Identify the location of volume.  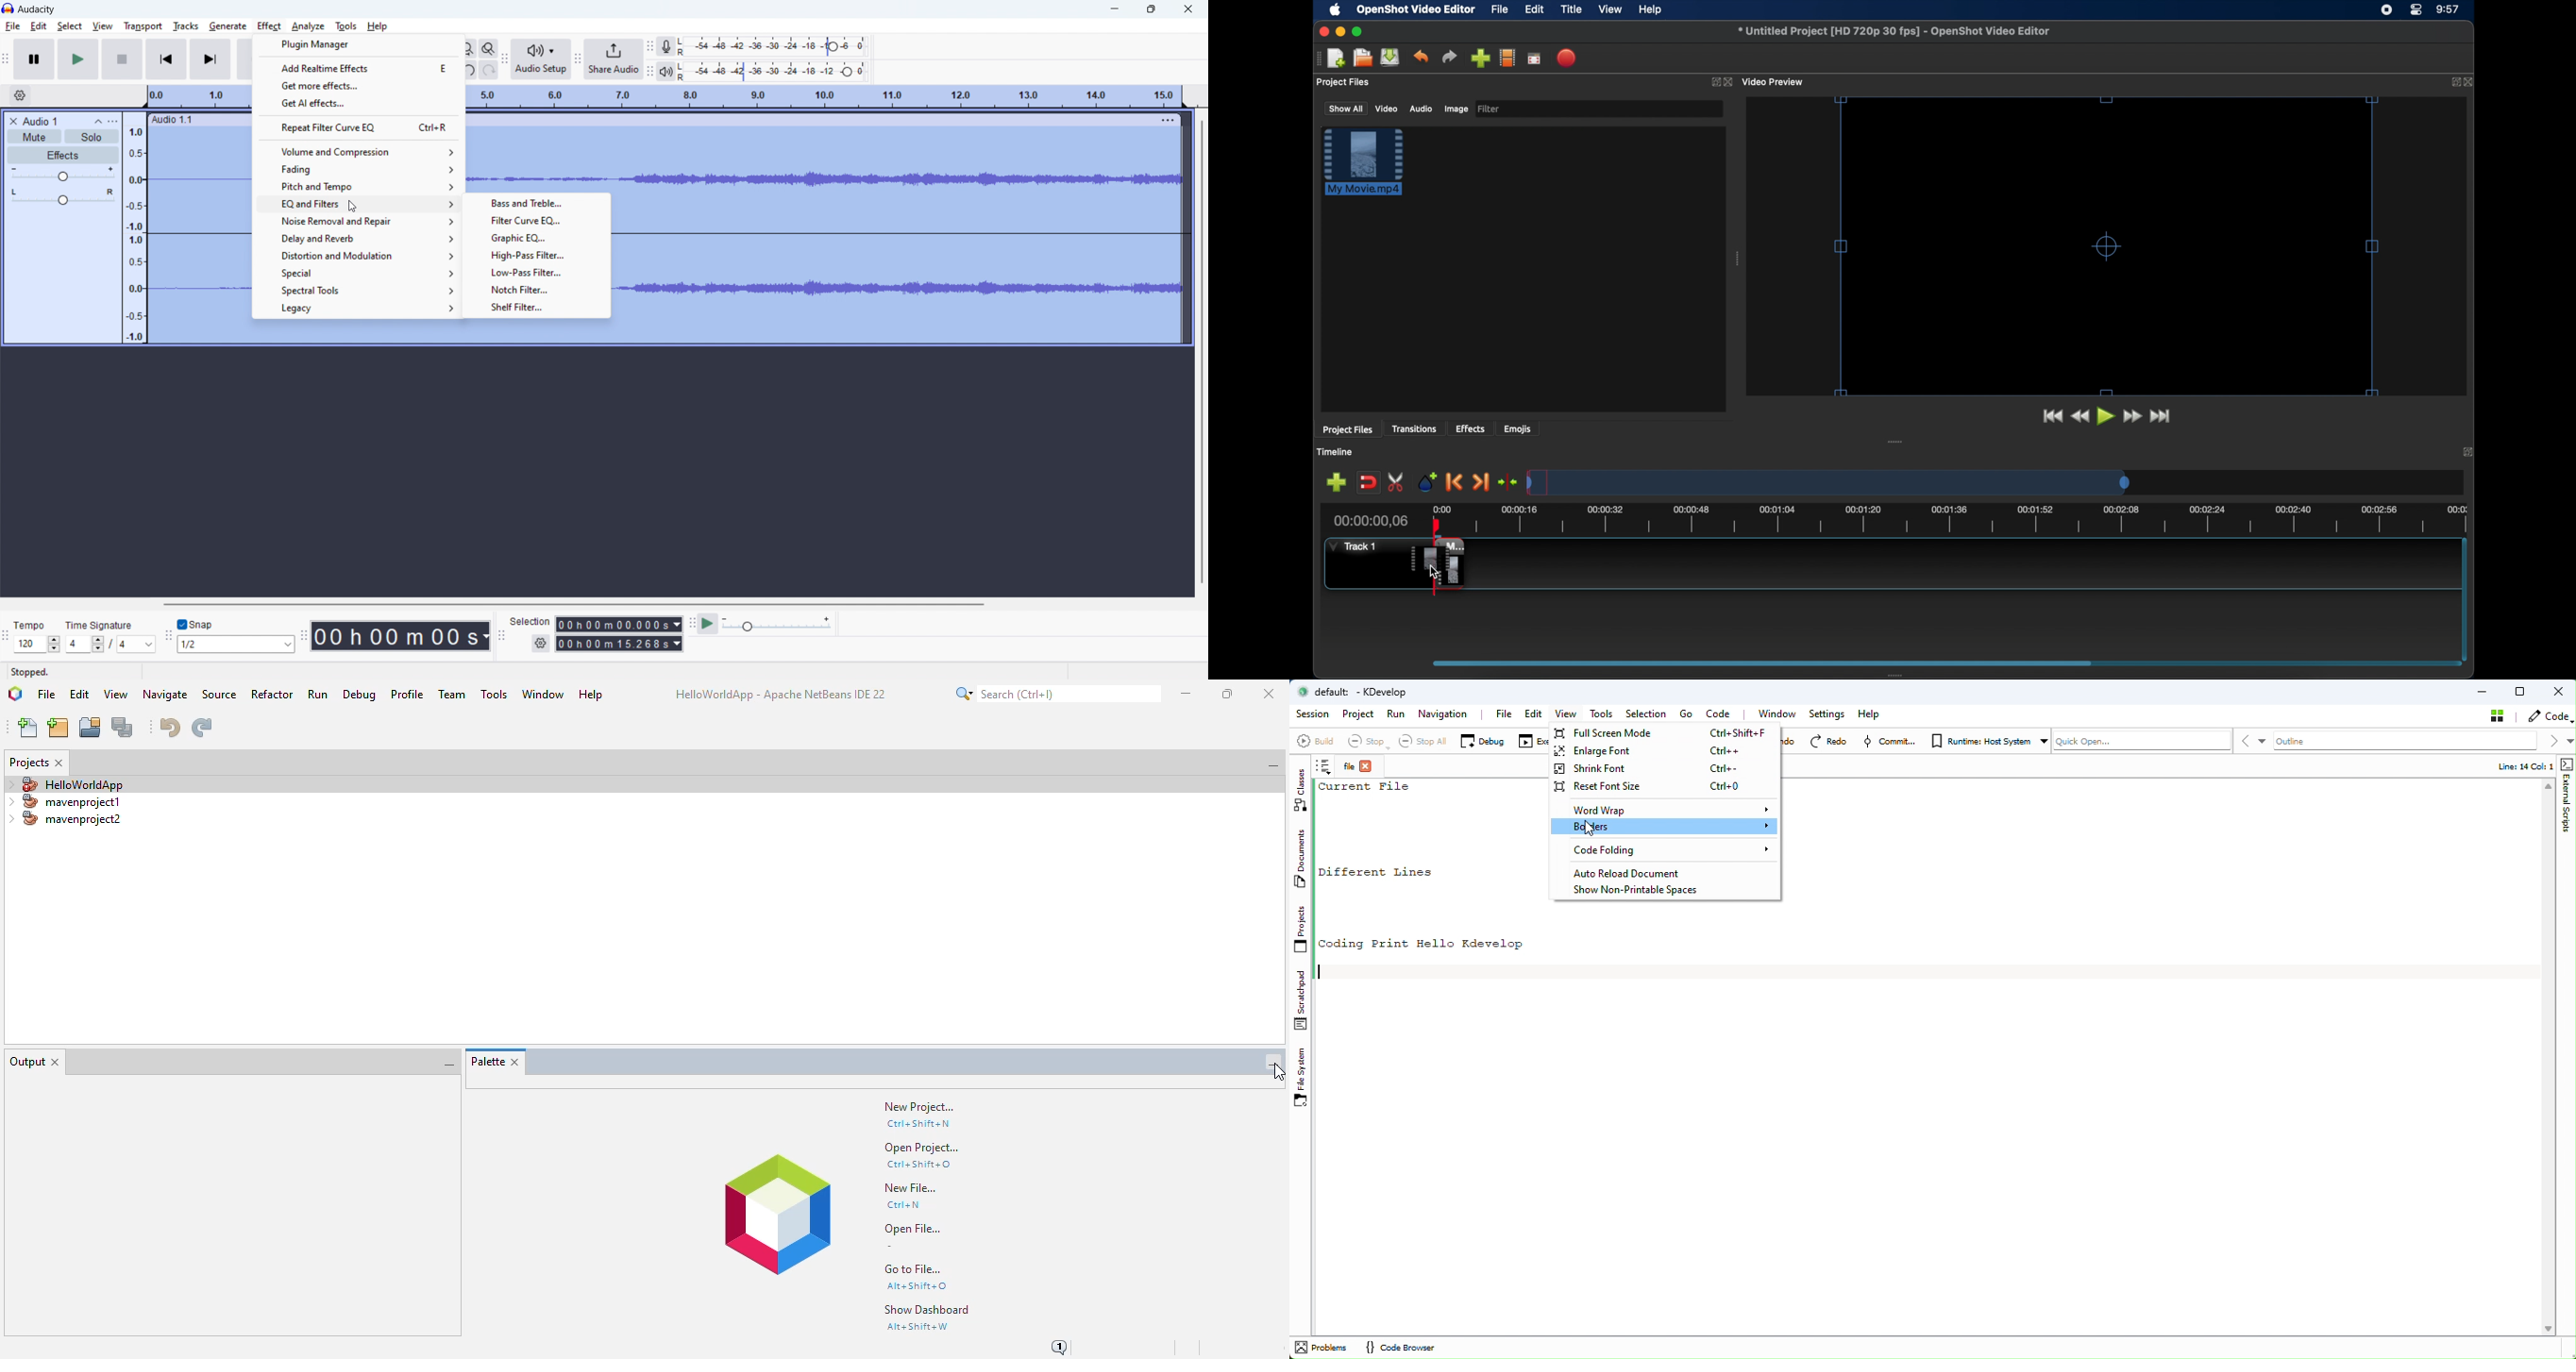
(64, 174).